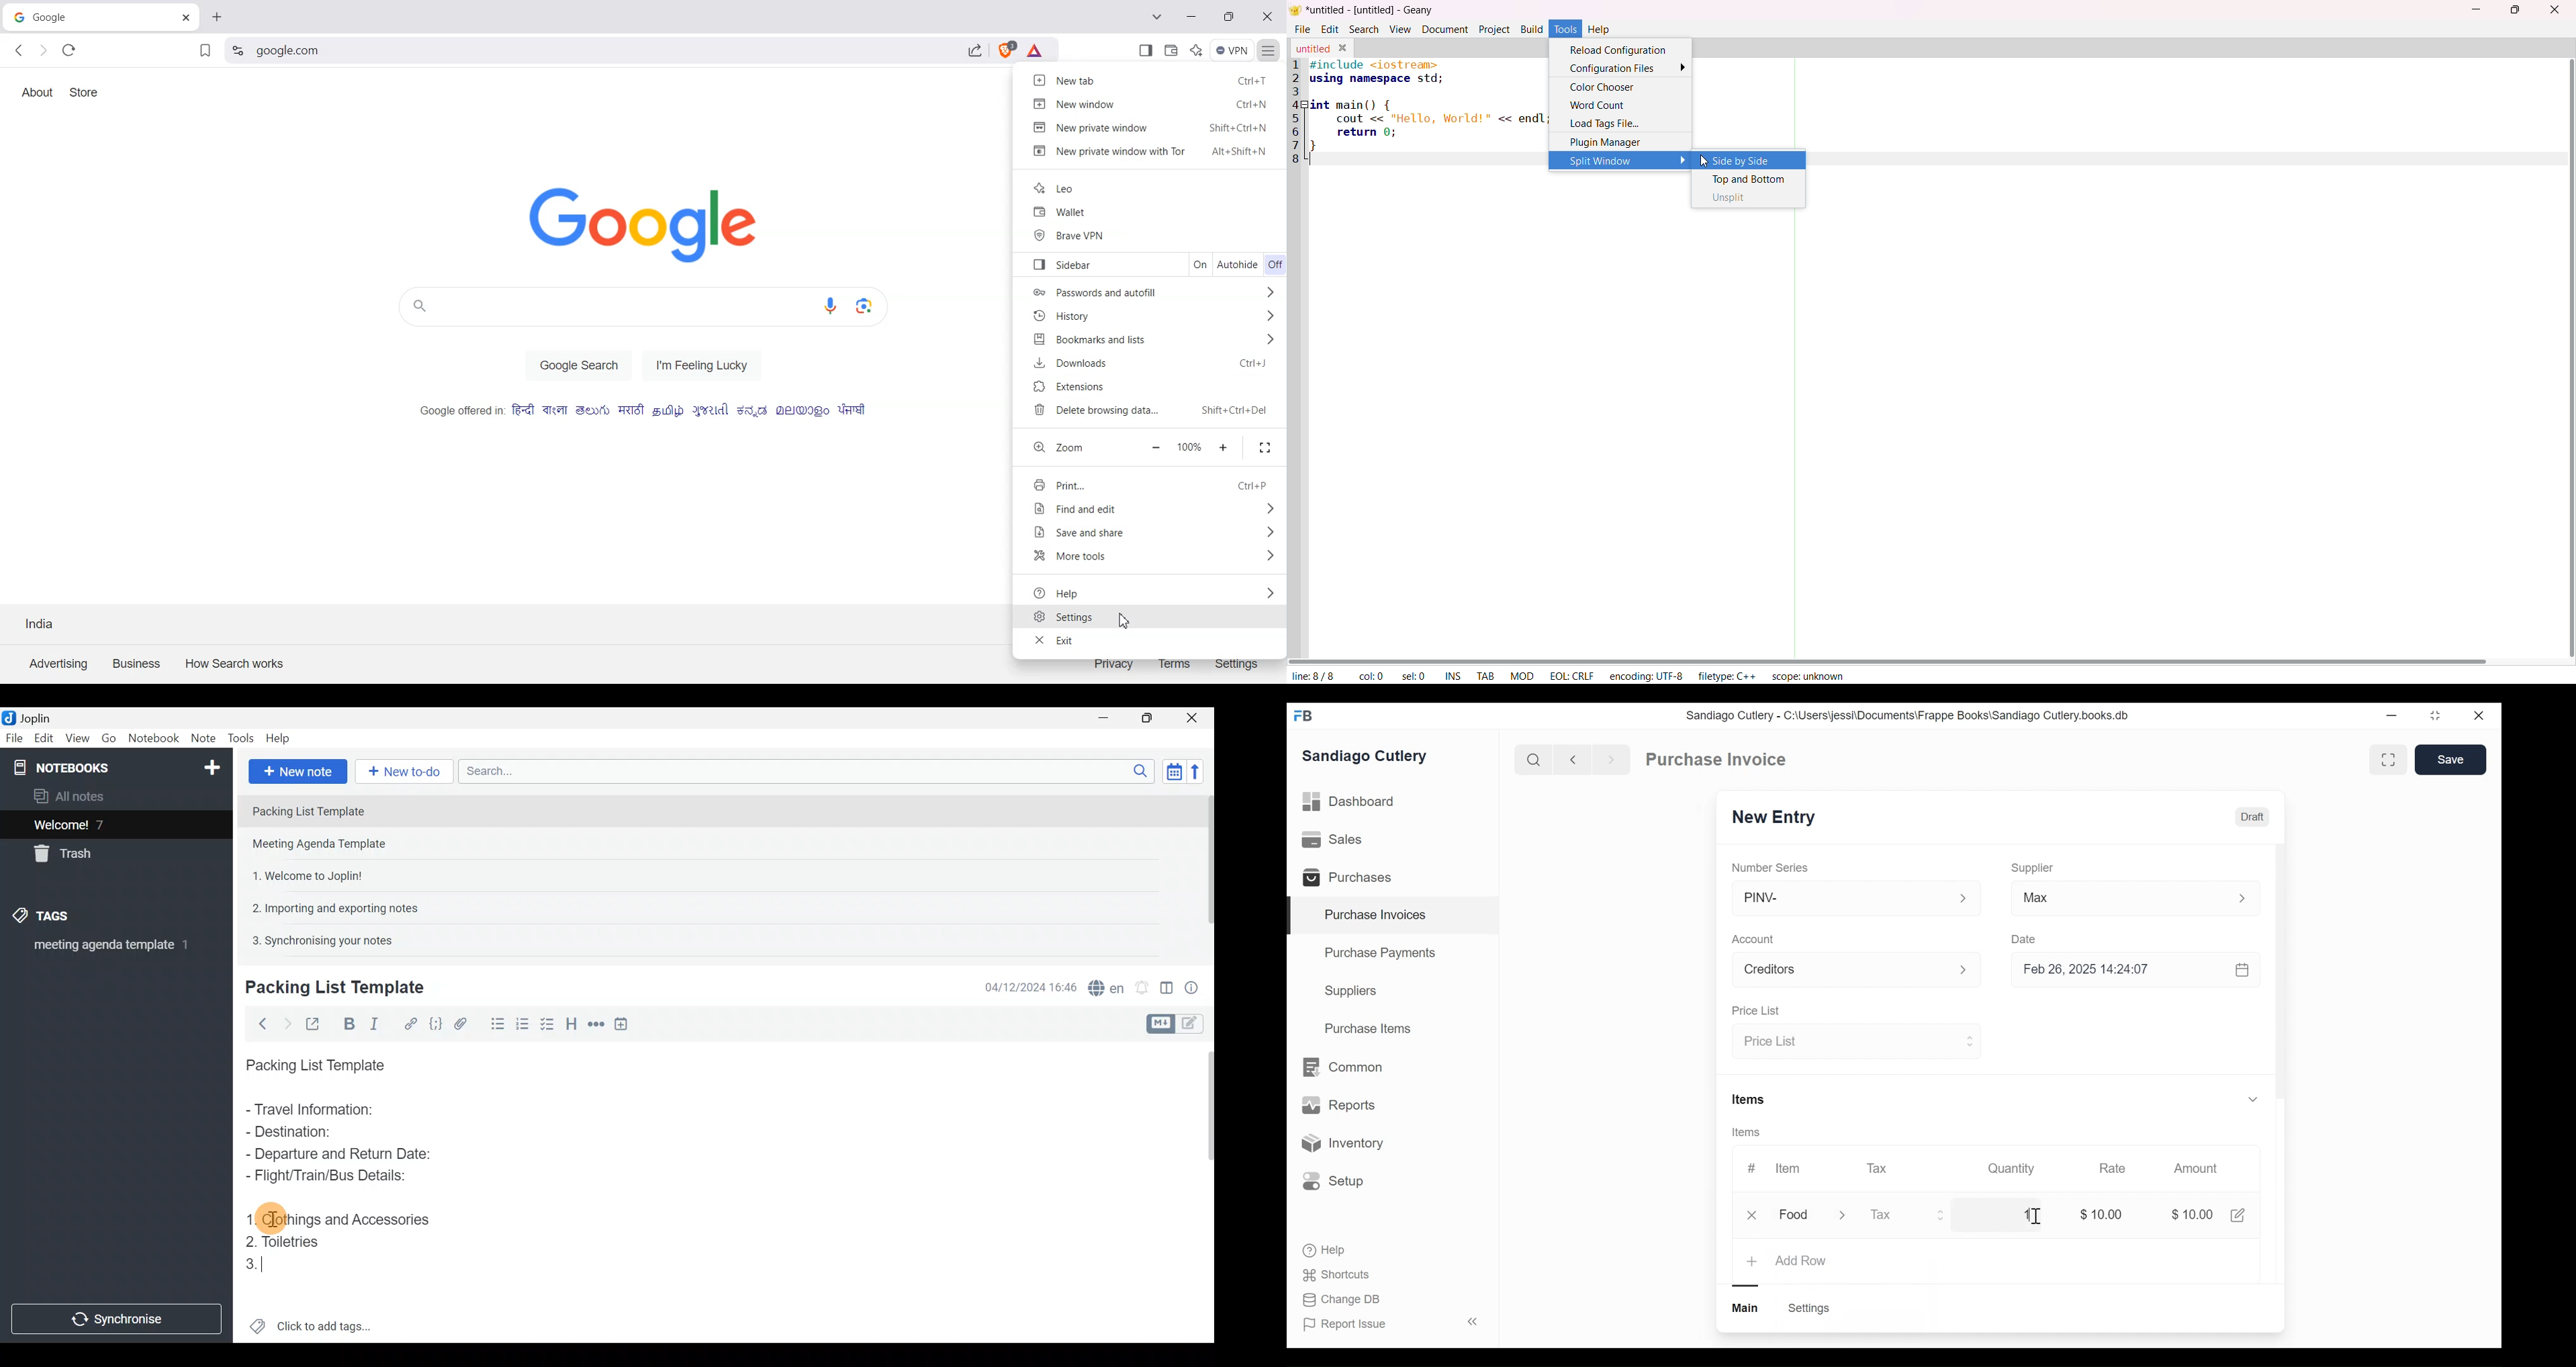 Image resolution: width=2576 pixels, height=1372 pixels. Describe the element at coordinates (1196, 717) in the screenshot. I see `Close` at that location.